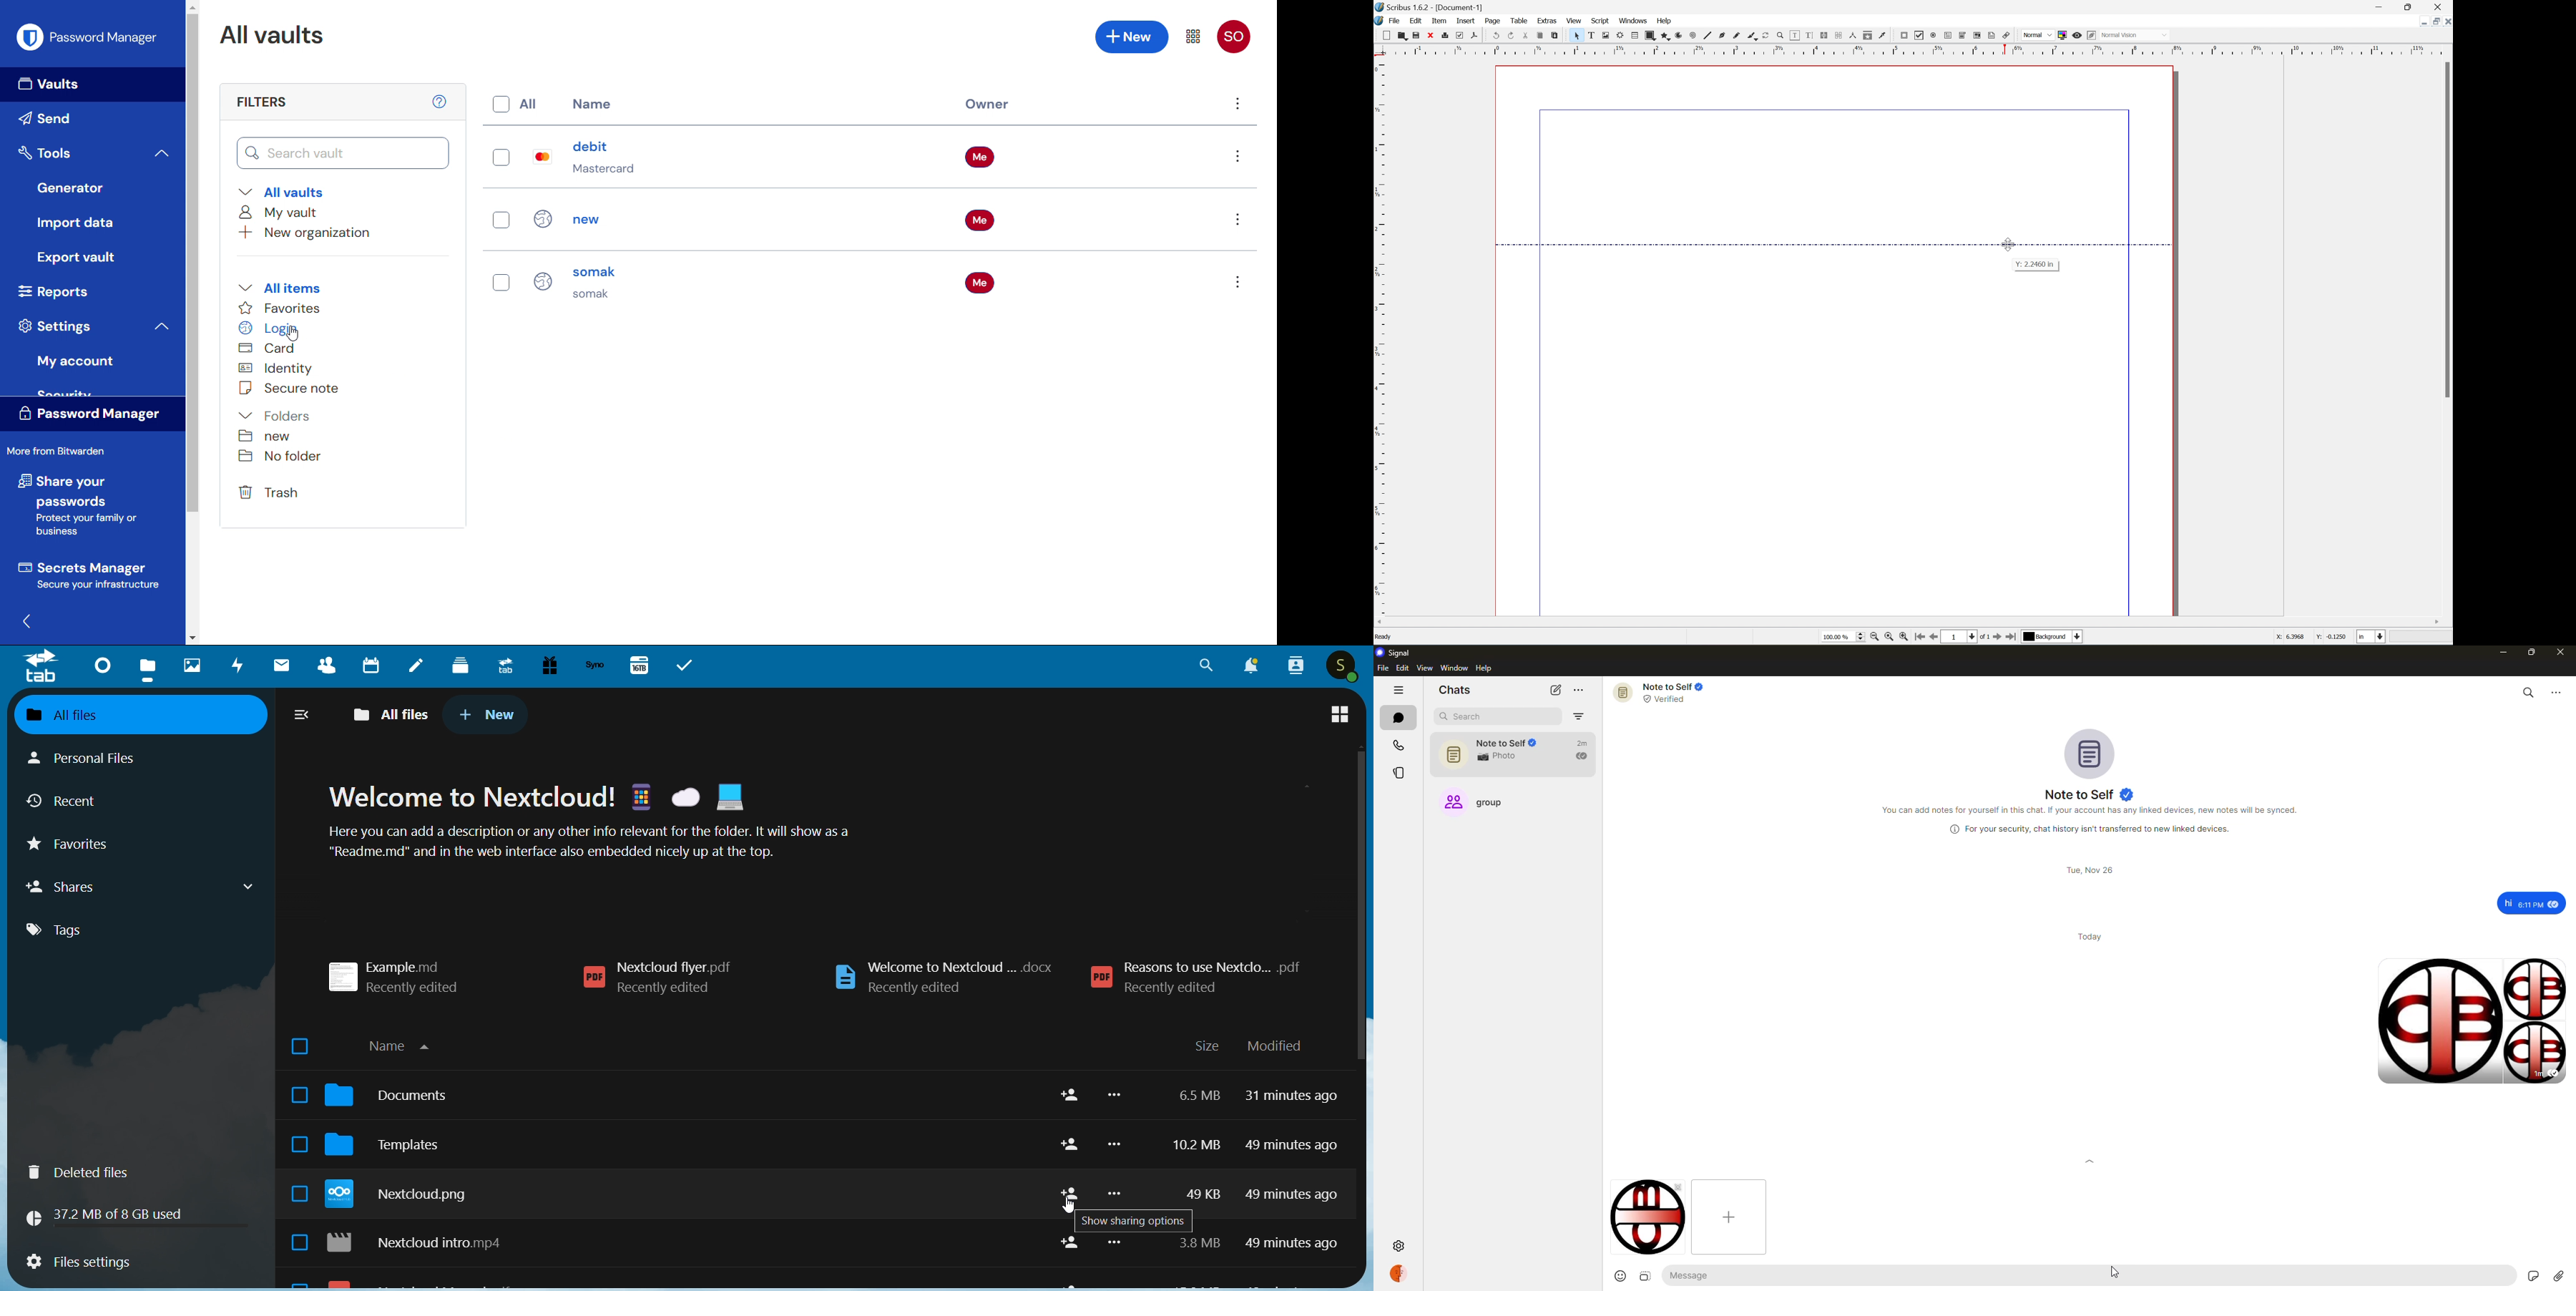 This screenshot has height=1316, width=2576. I want to click on nextcloud png, so click(403, 1197).